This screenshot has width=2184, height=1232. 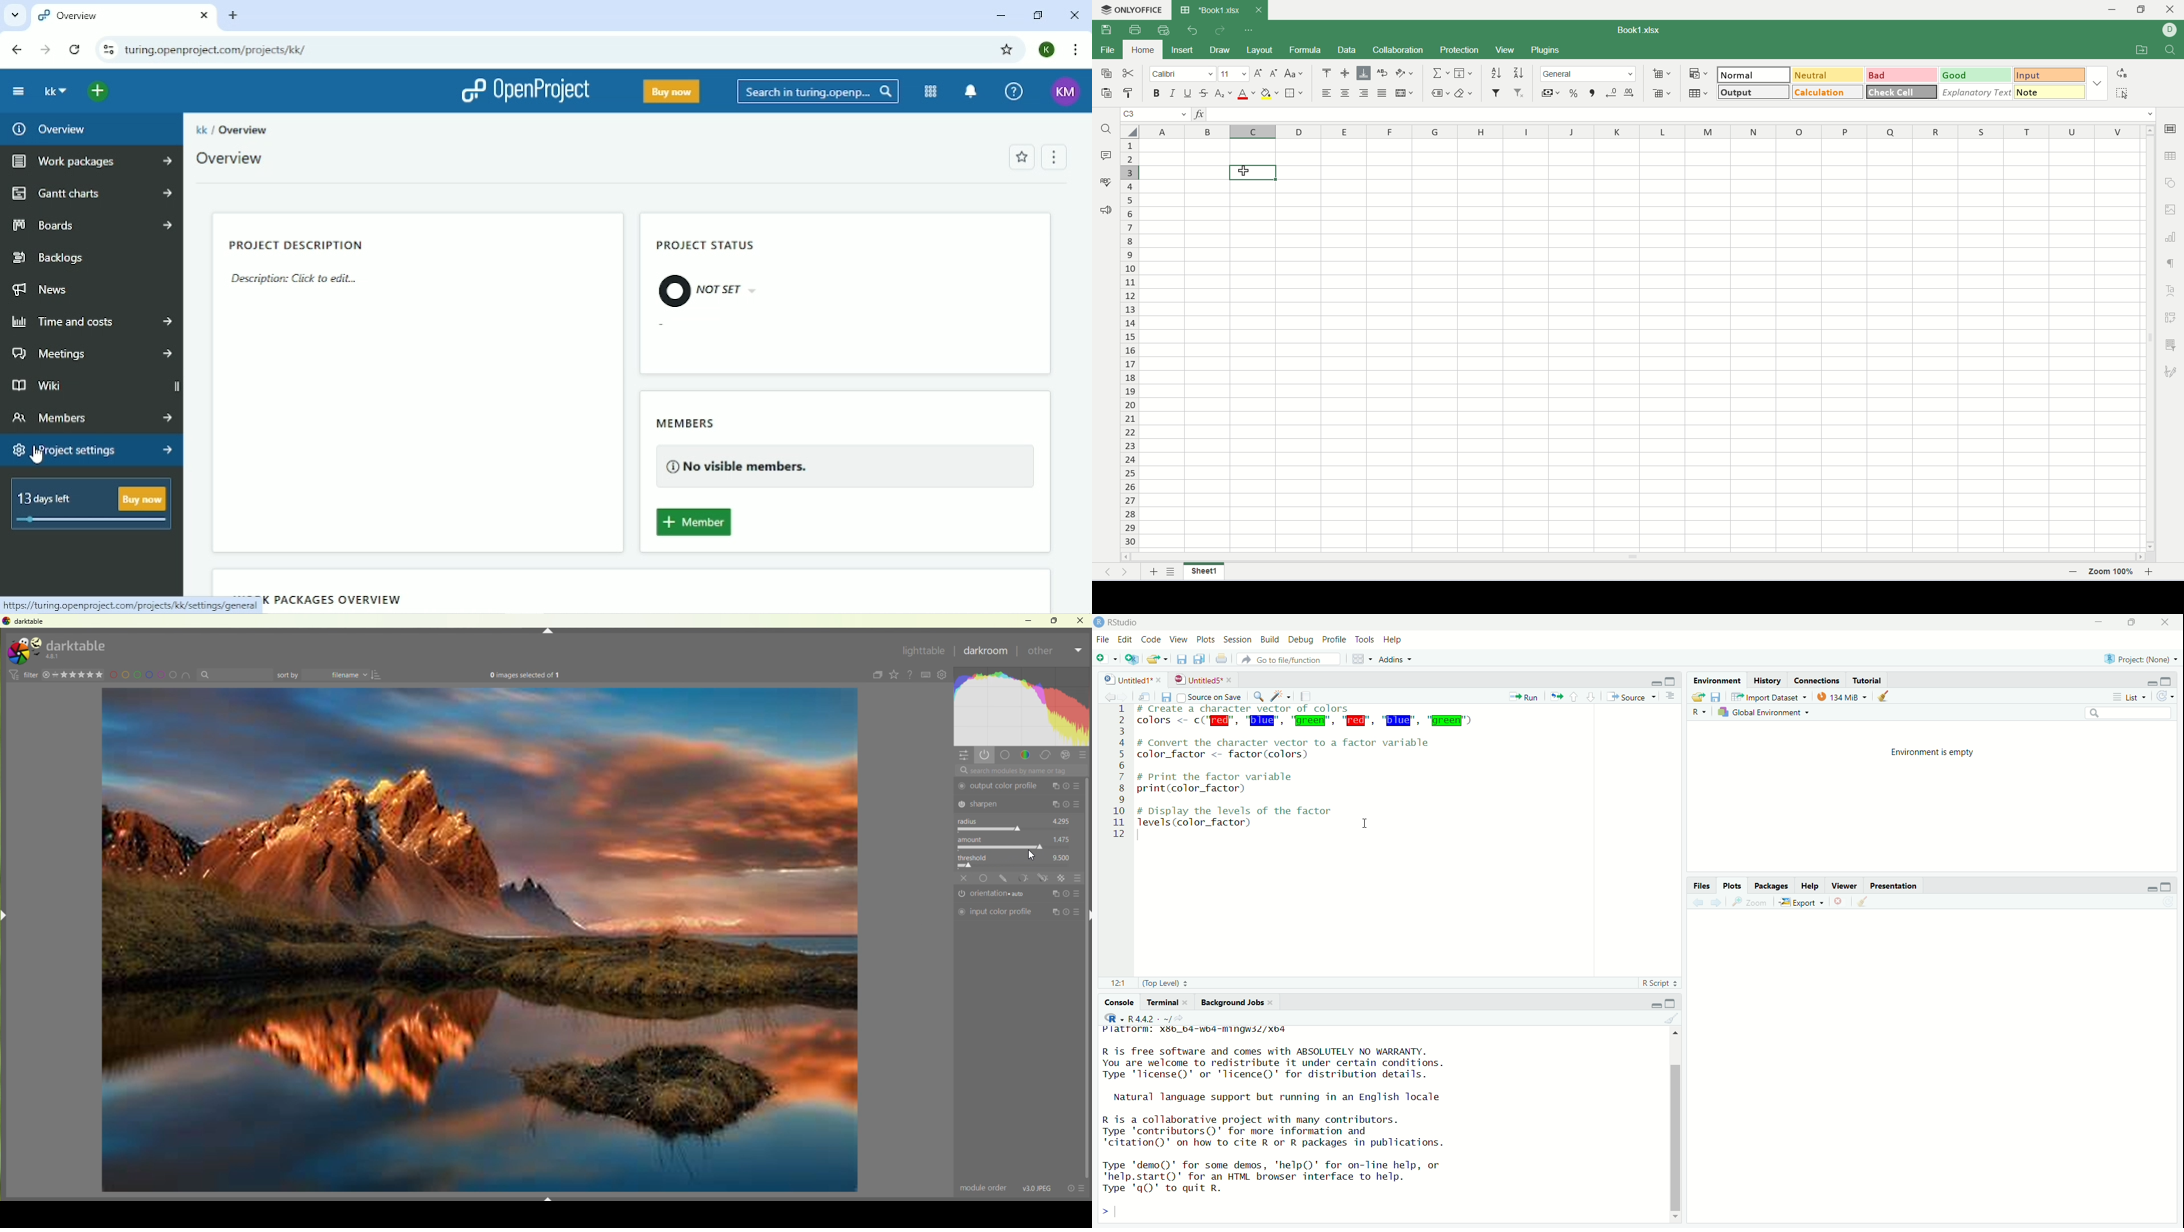 What do you see at coordinates (1122, 680) in the screenshot?
I see `untitled1` at bounding box center [1122, 680].